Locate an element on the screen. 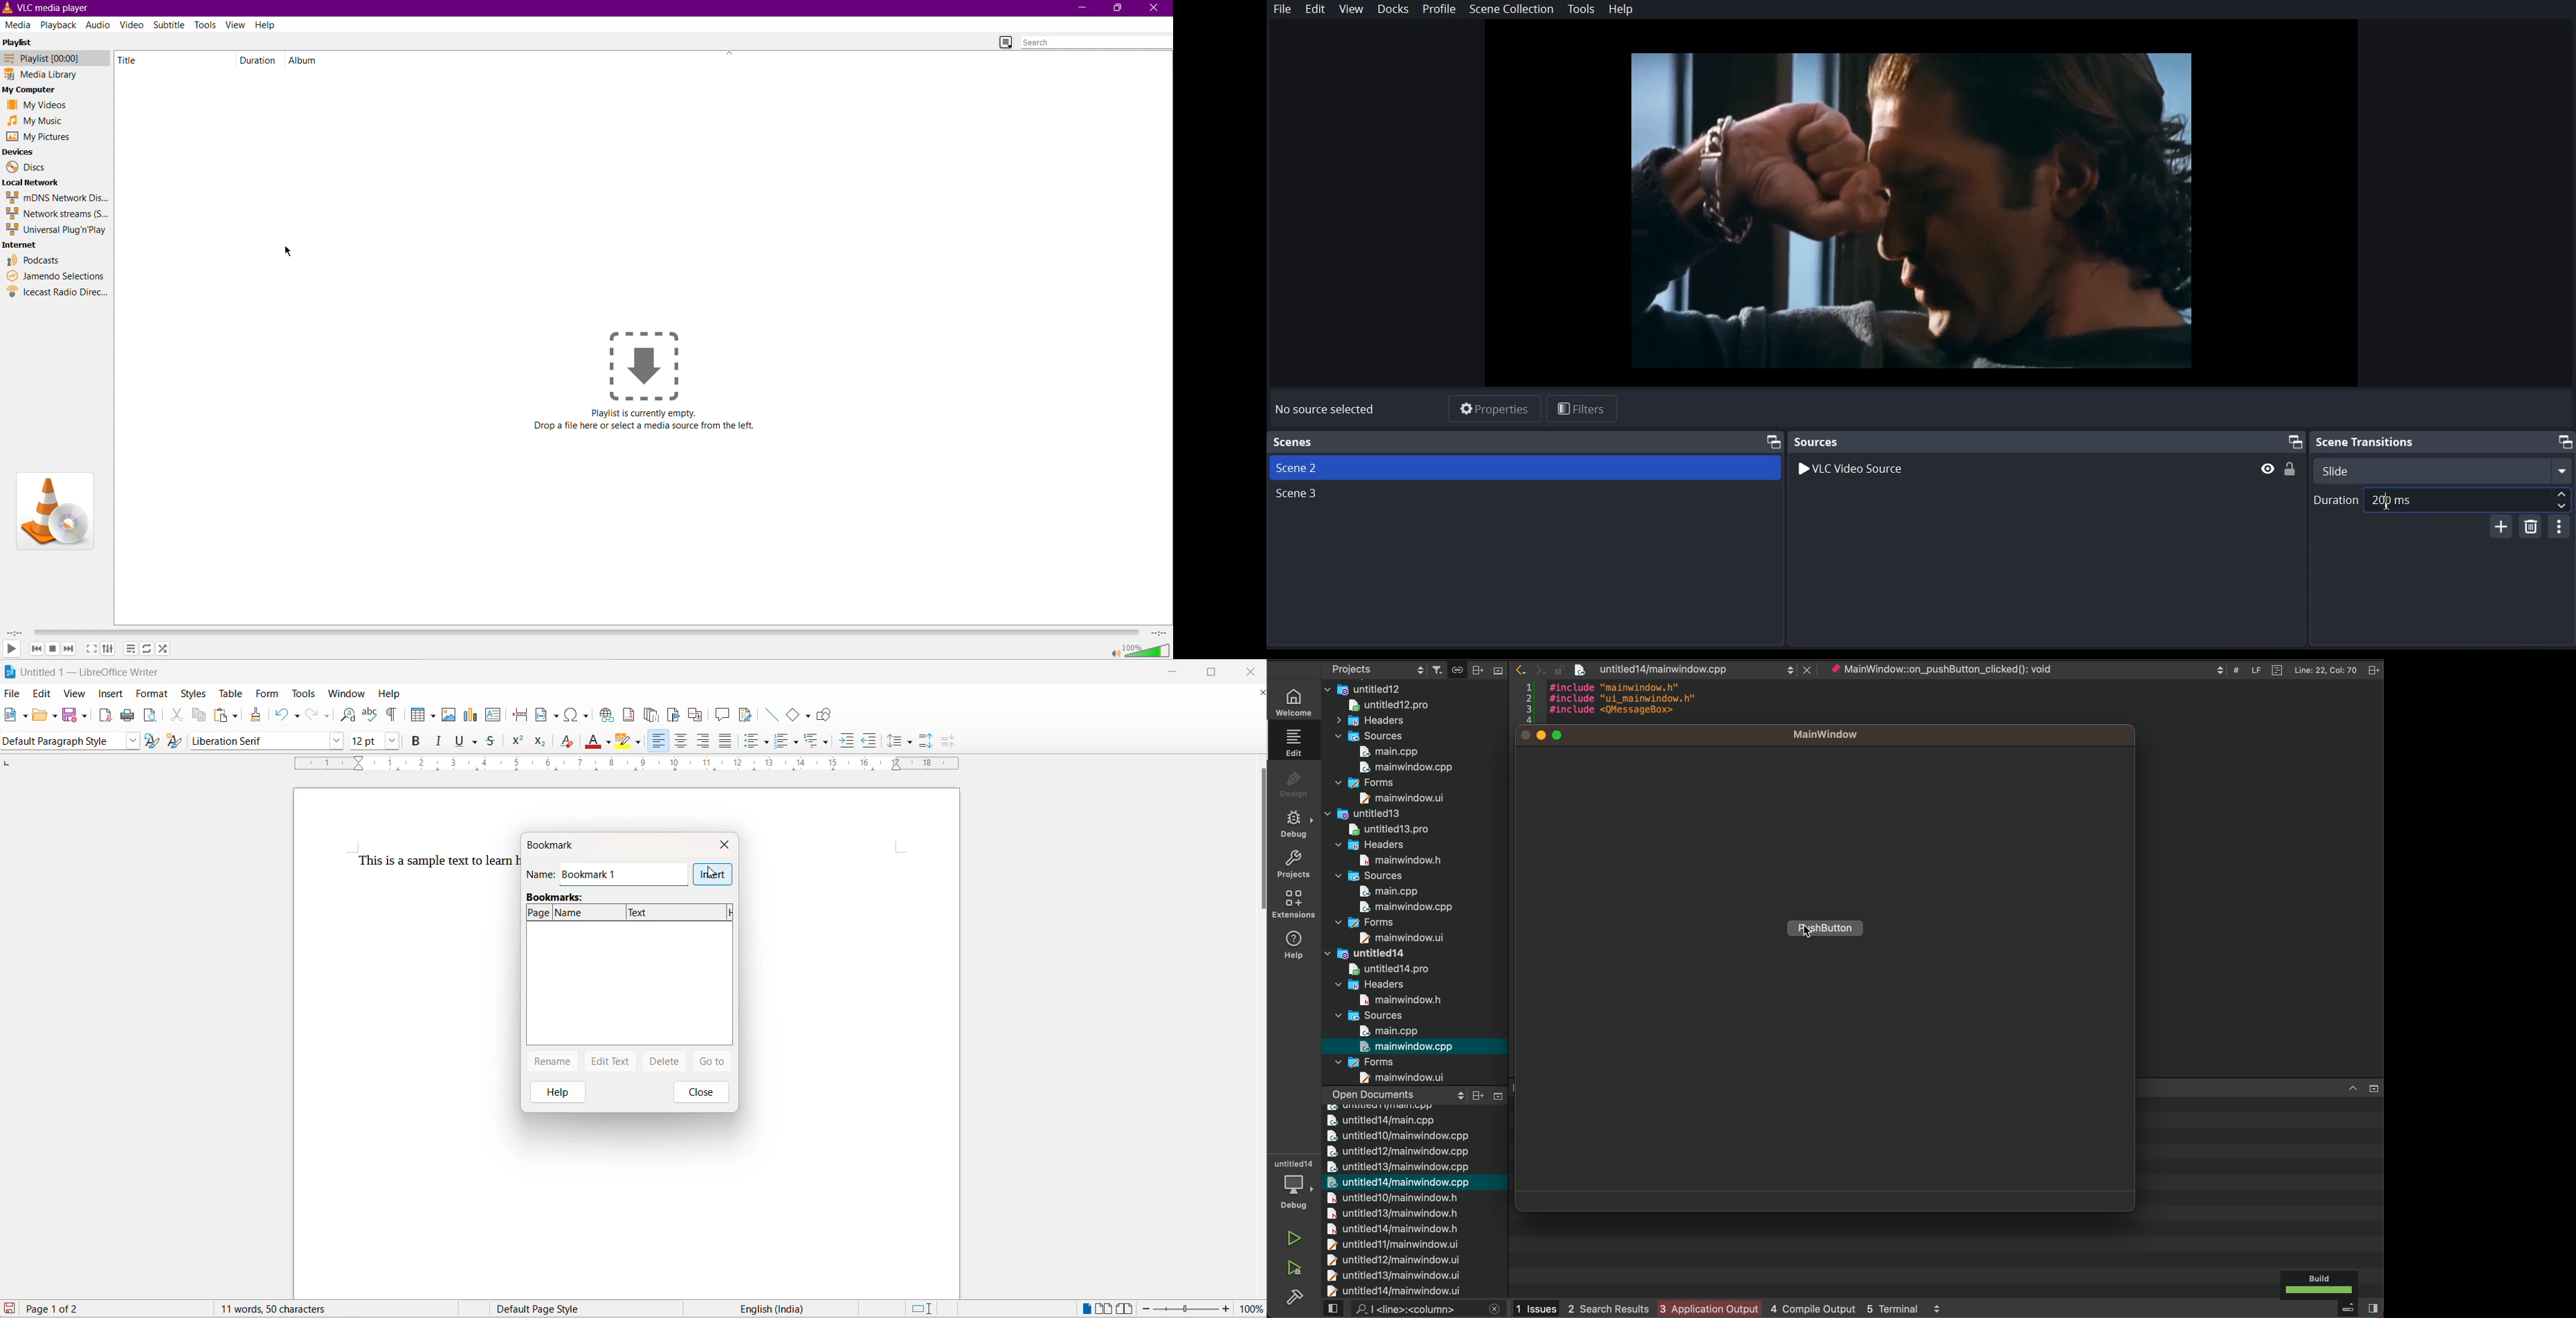 This screenshot has width=2576, height=1344. insert is located at coordinates (110, 692).